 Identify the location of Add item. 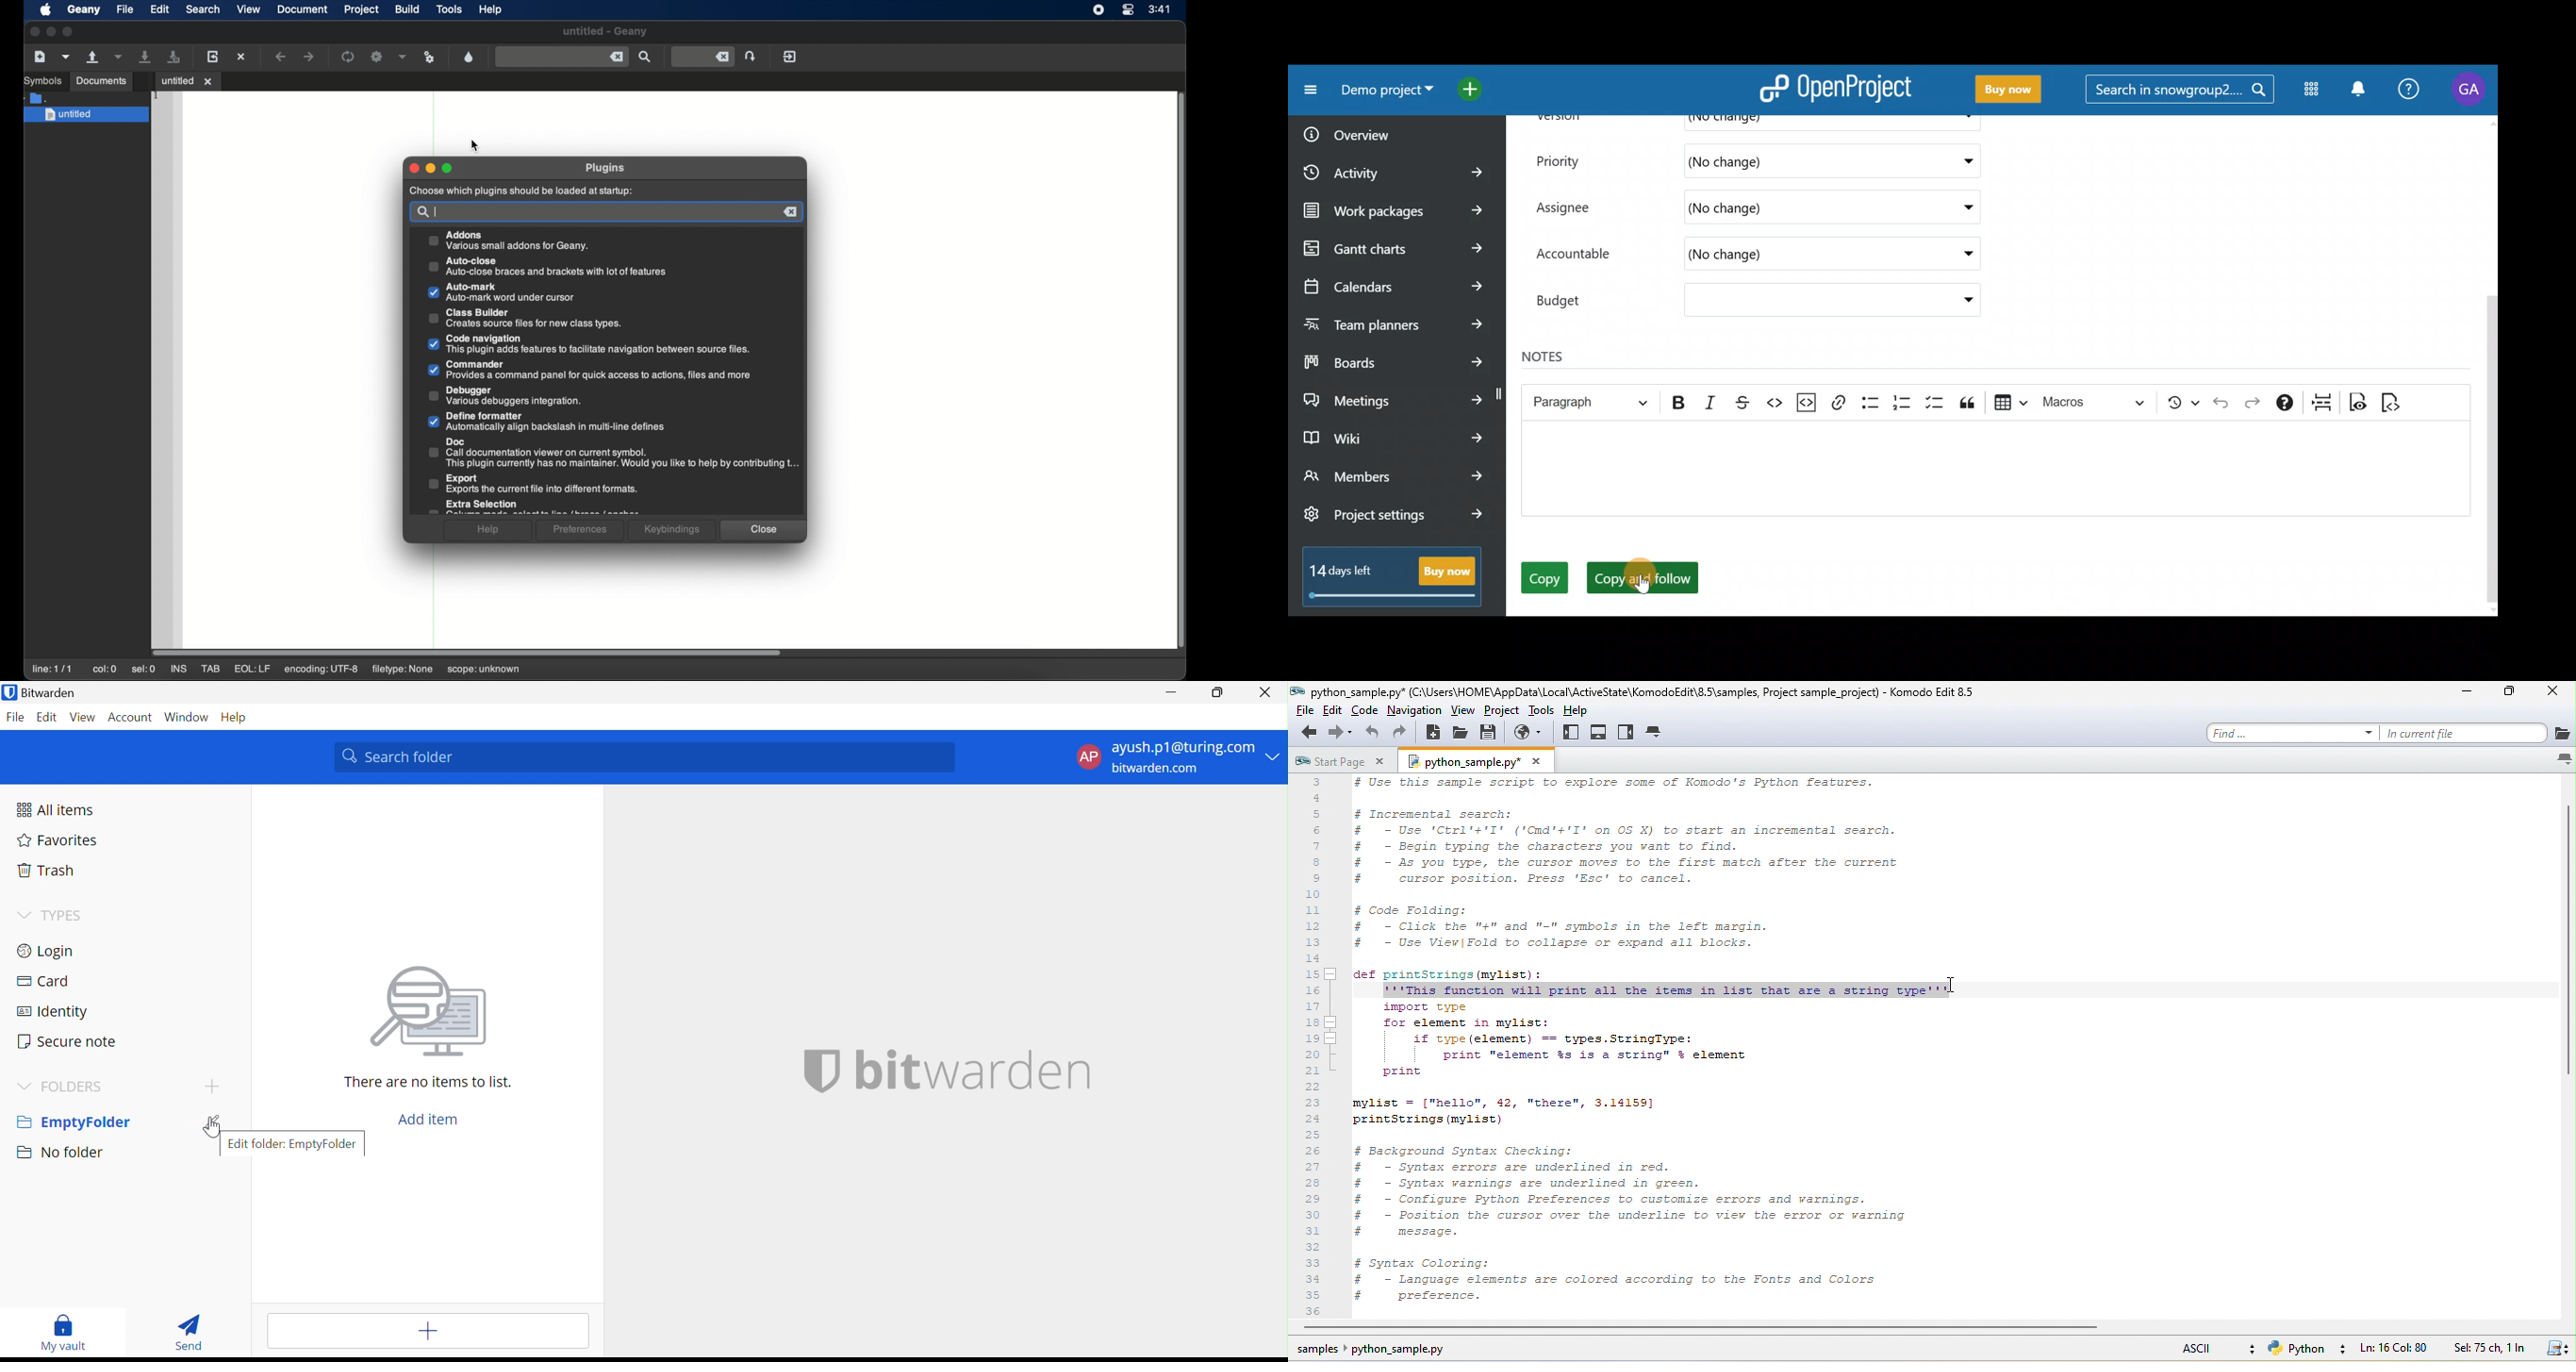
(428, 1121).